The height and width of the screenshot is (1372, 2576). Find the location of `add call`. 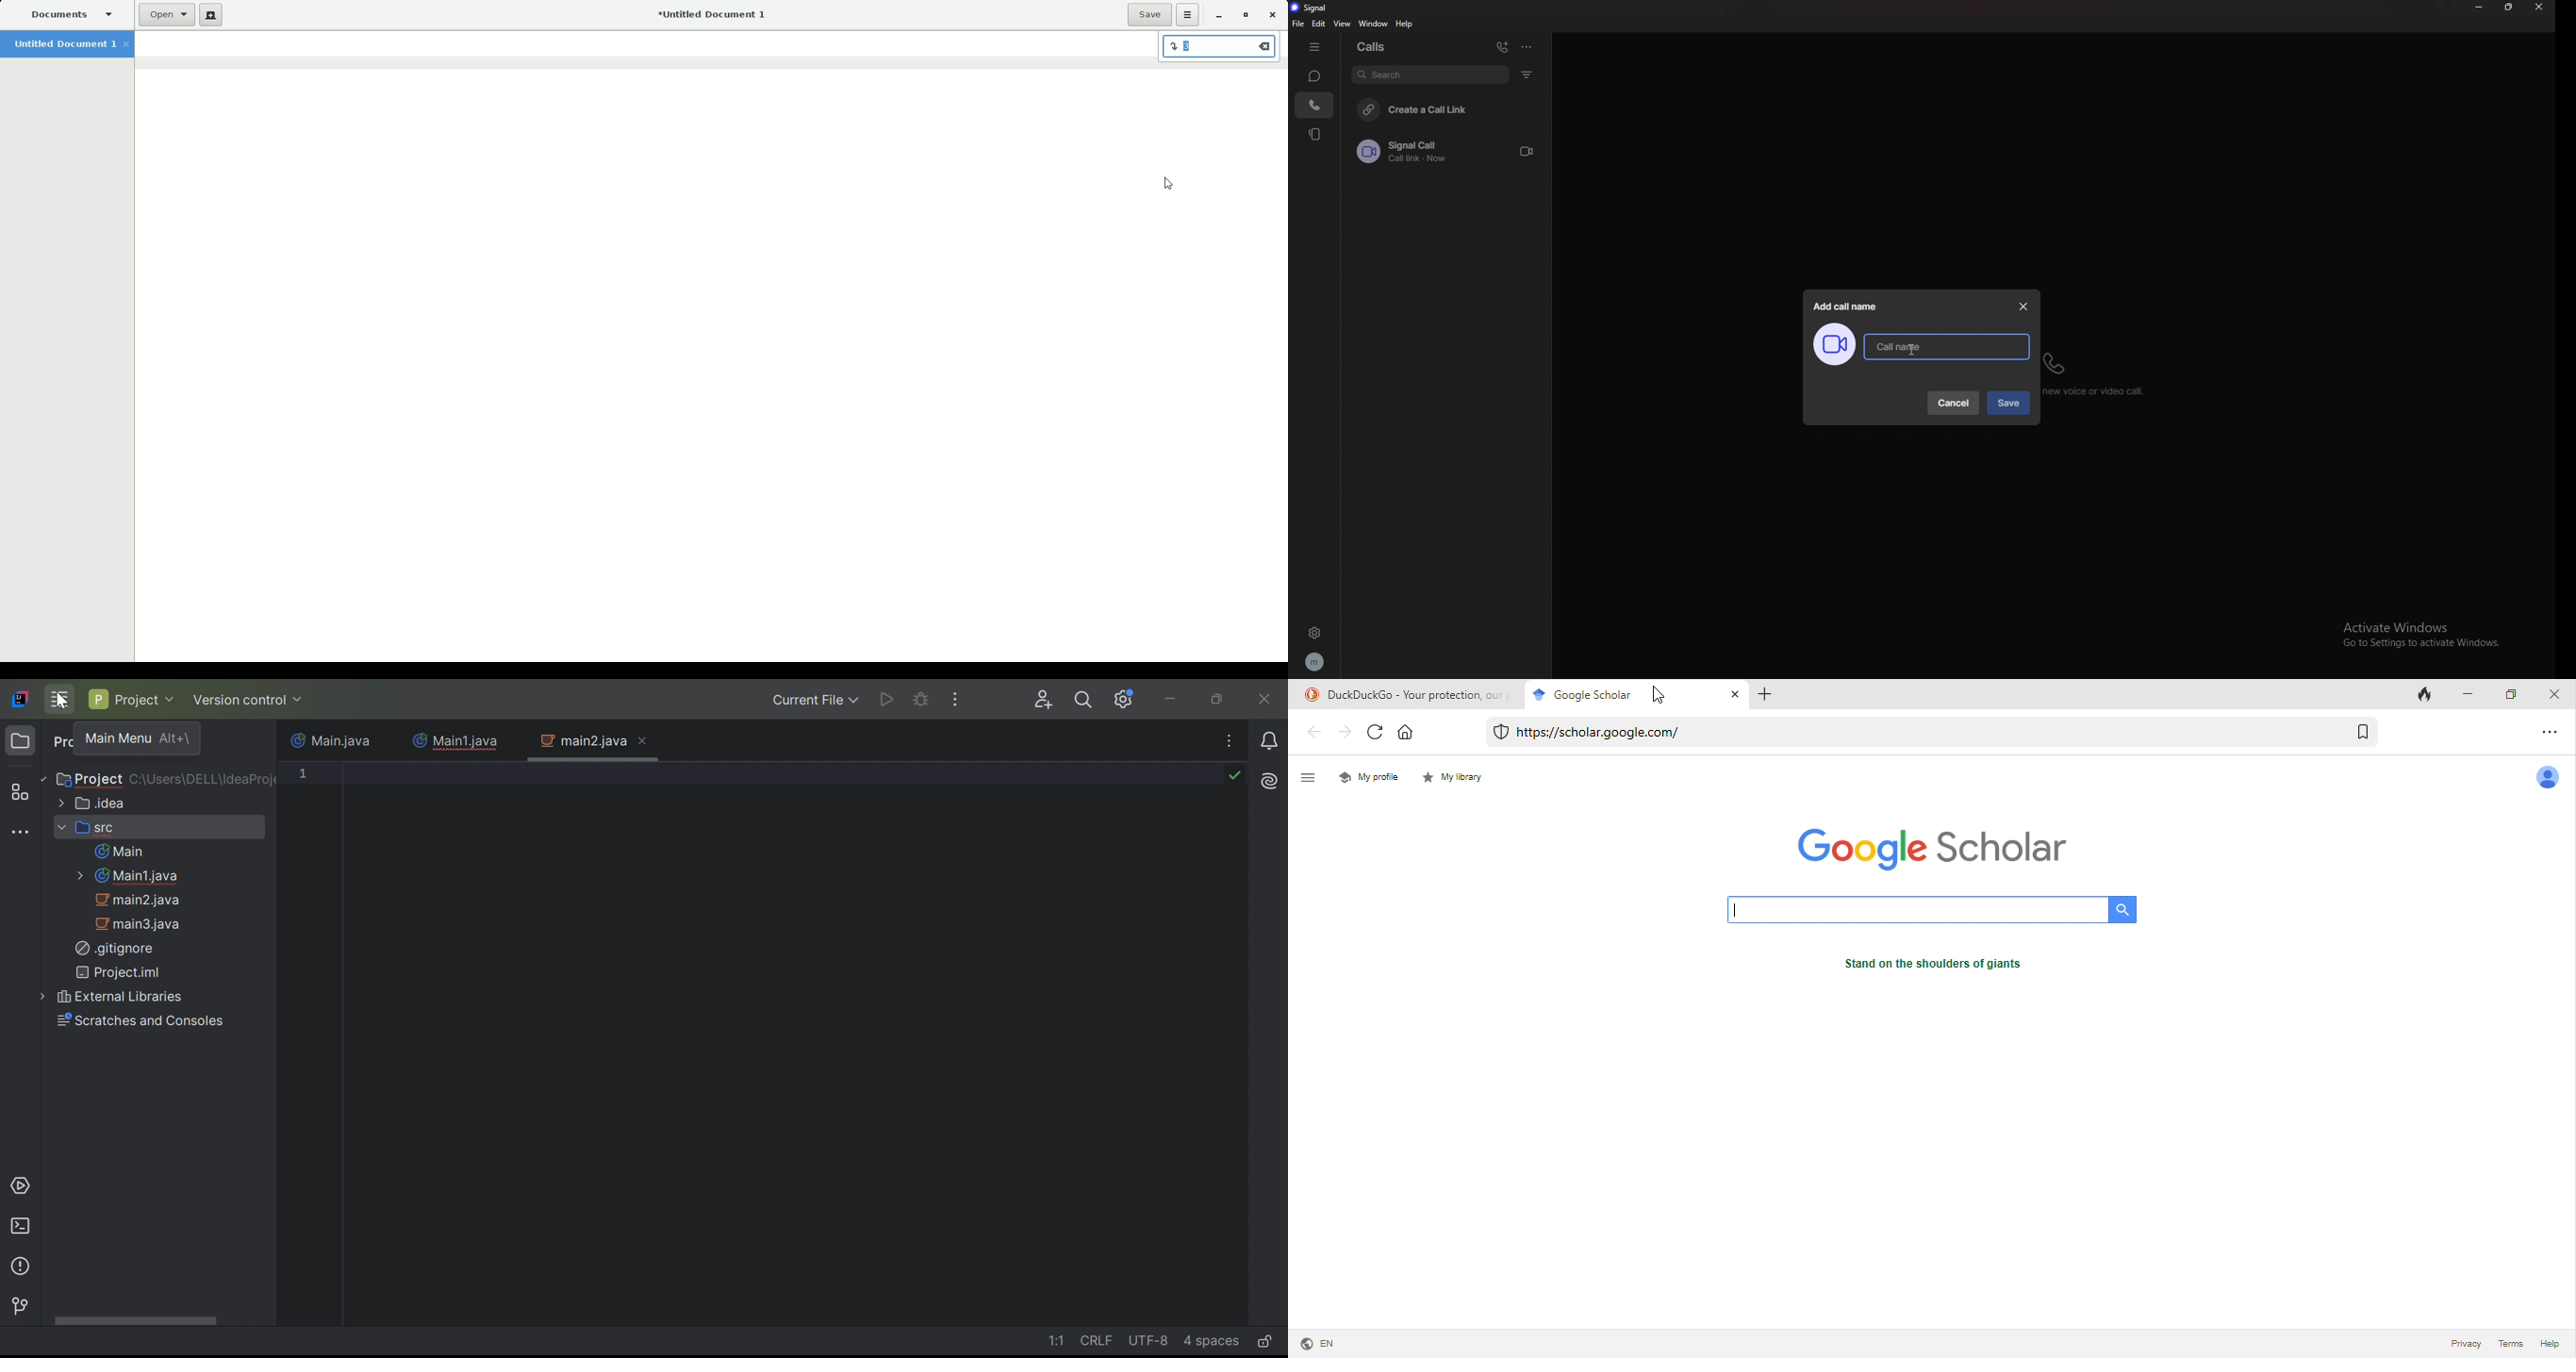

add call is located at coordinates (1503, 47).